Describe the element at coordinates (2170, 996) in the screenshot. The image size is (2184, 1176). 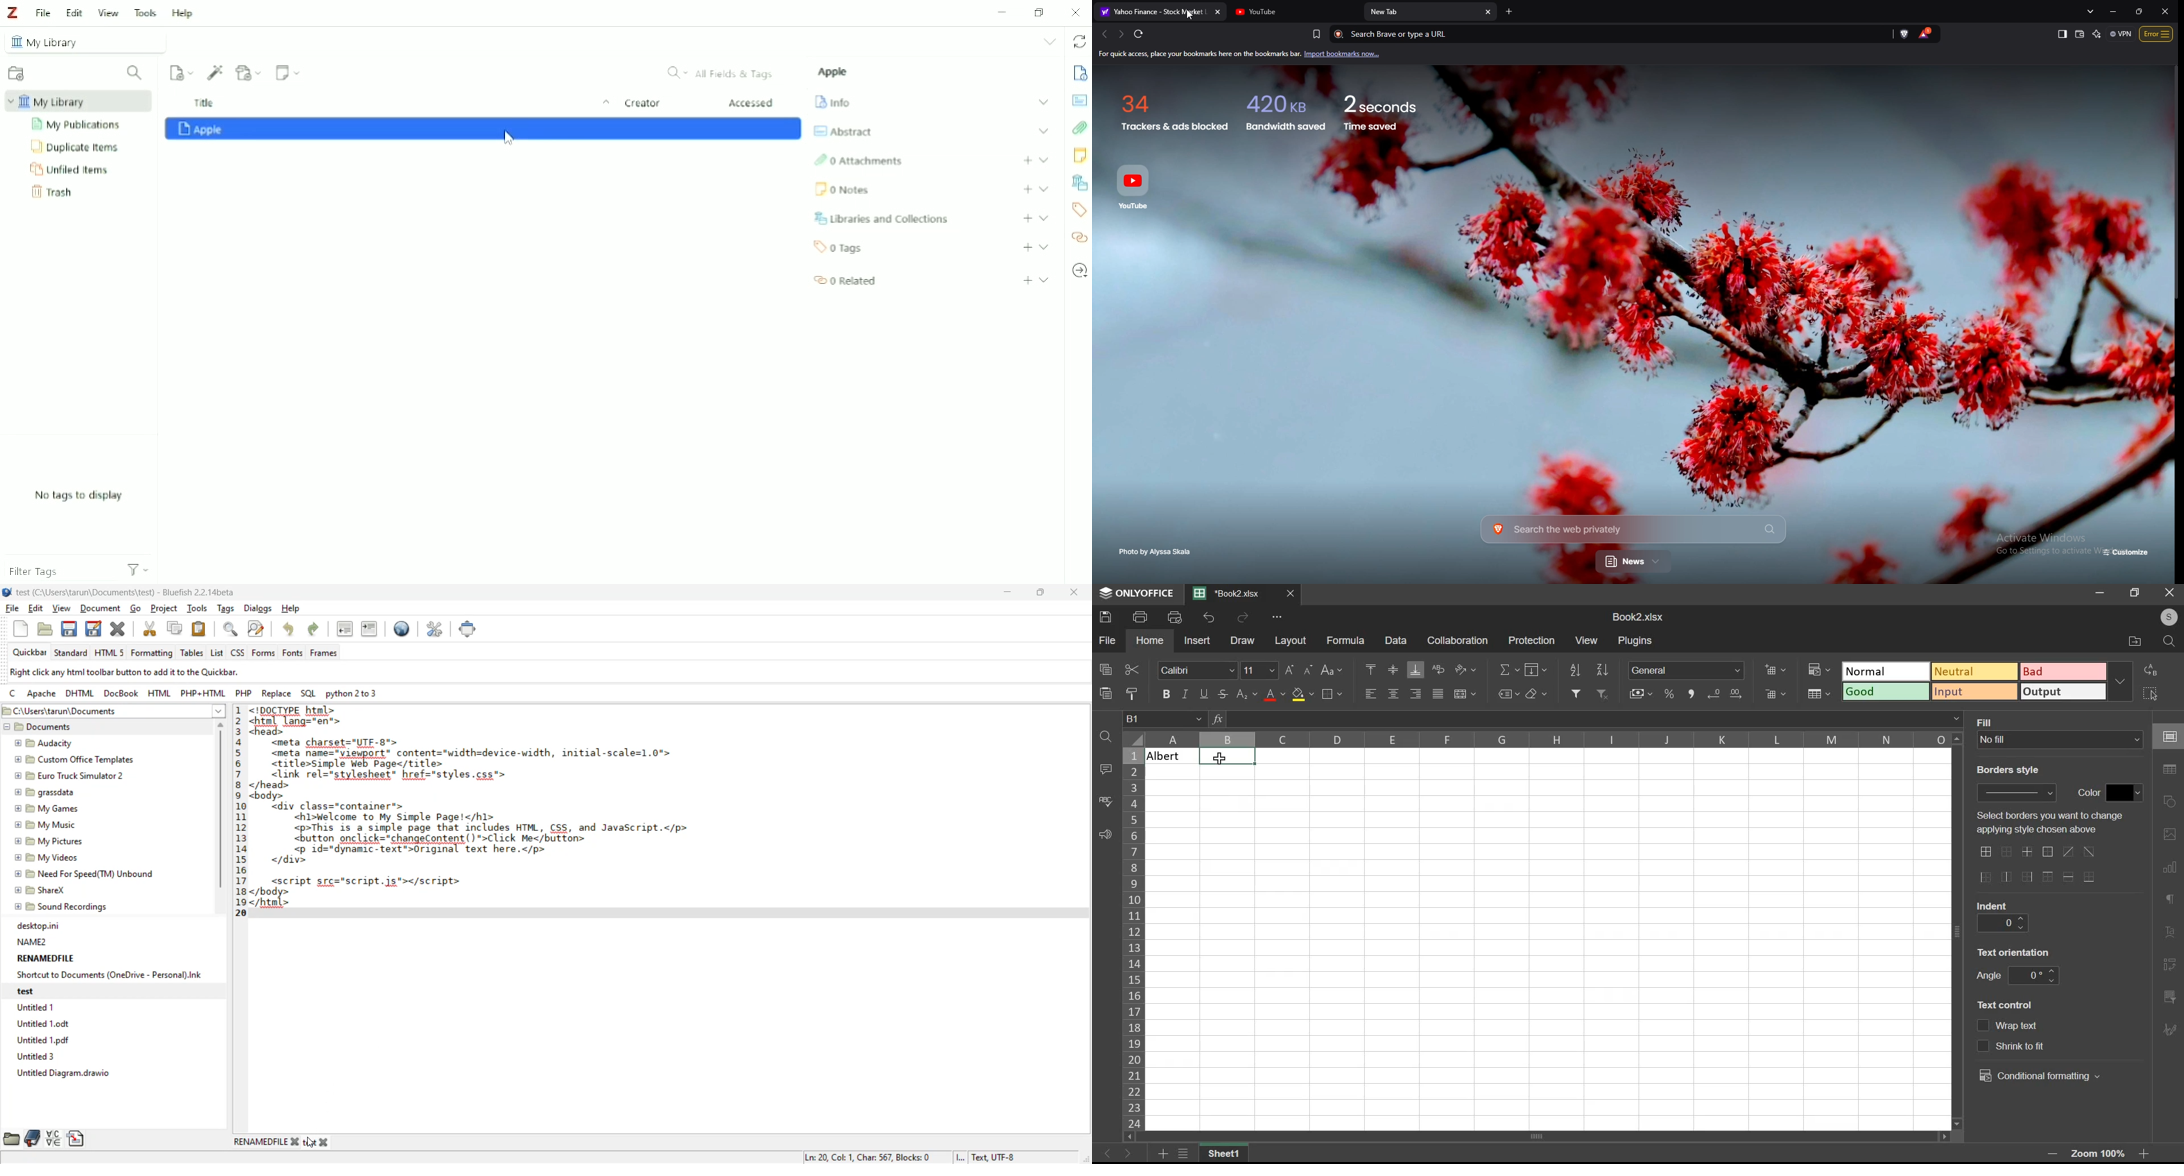
I see `slicer settings` at that location.